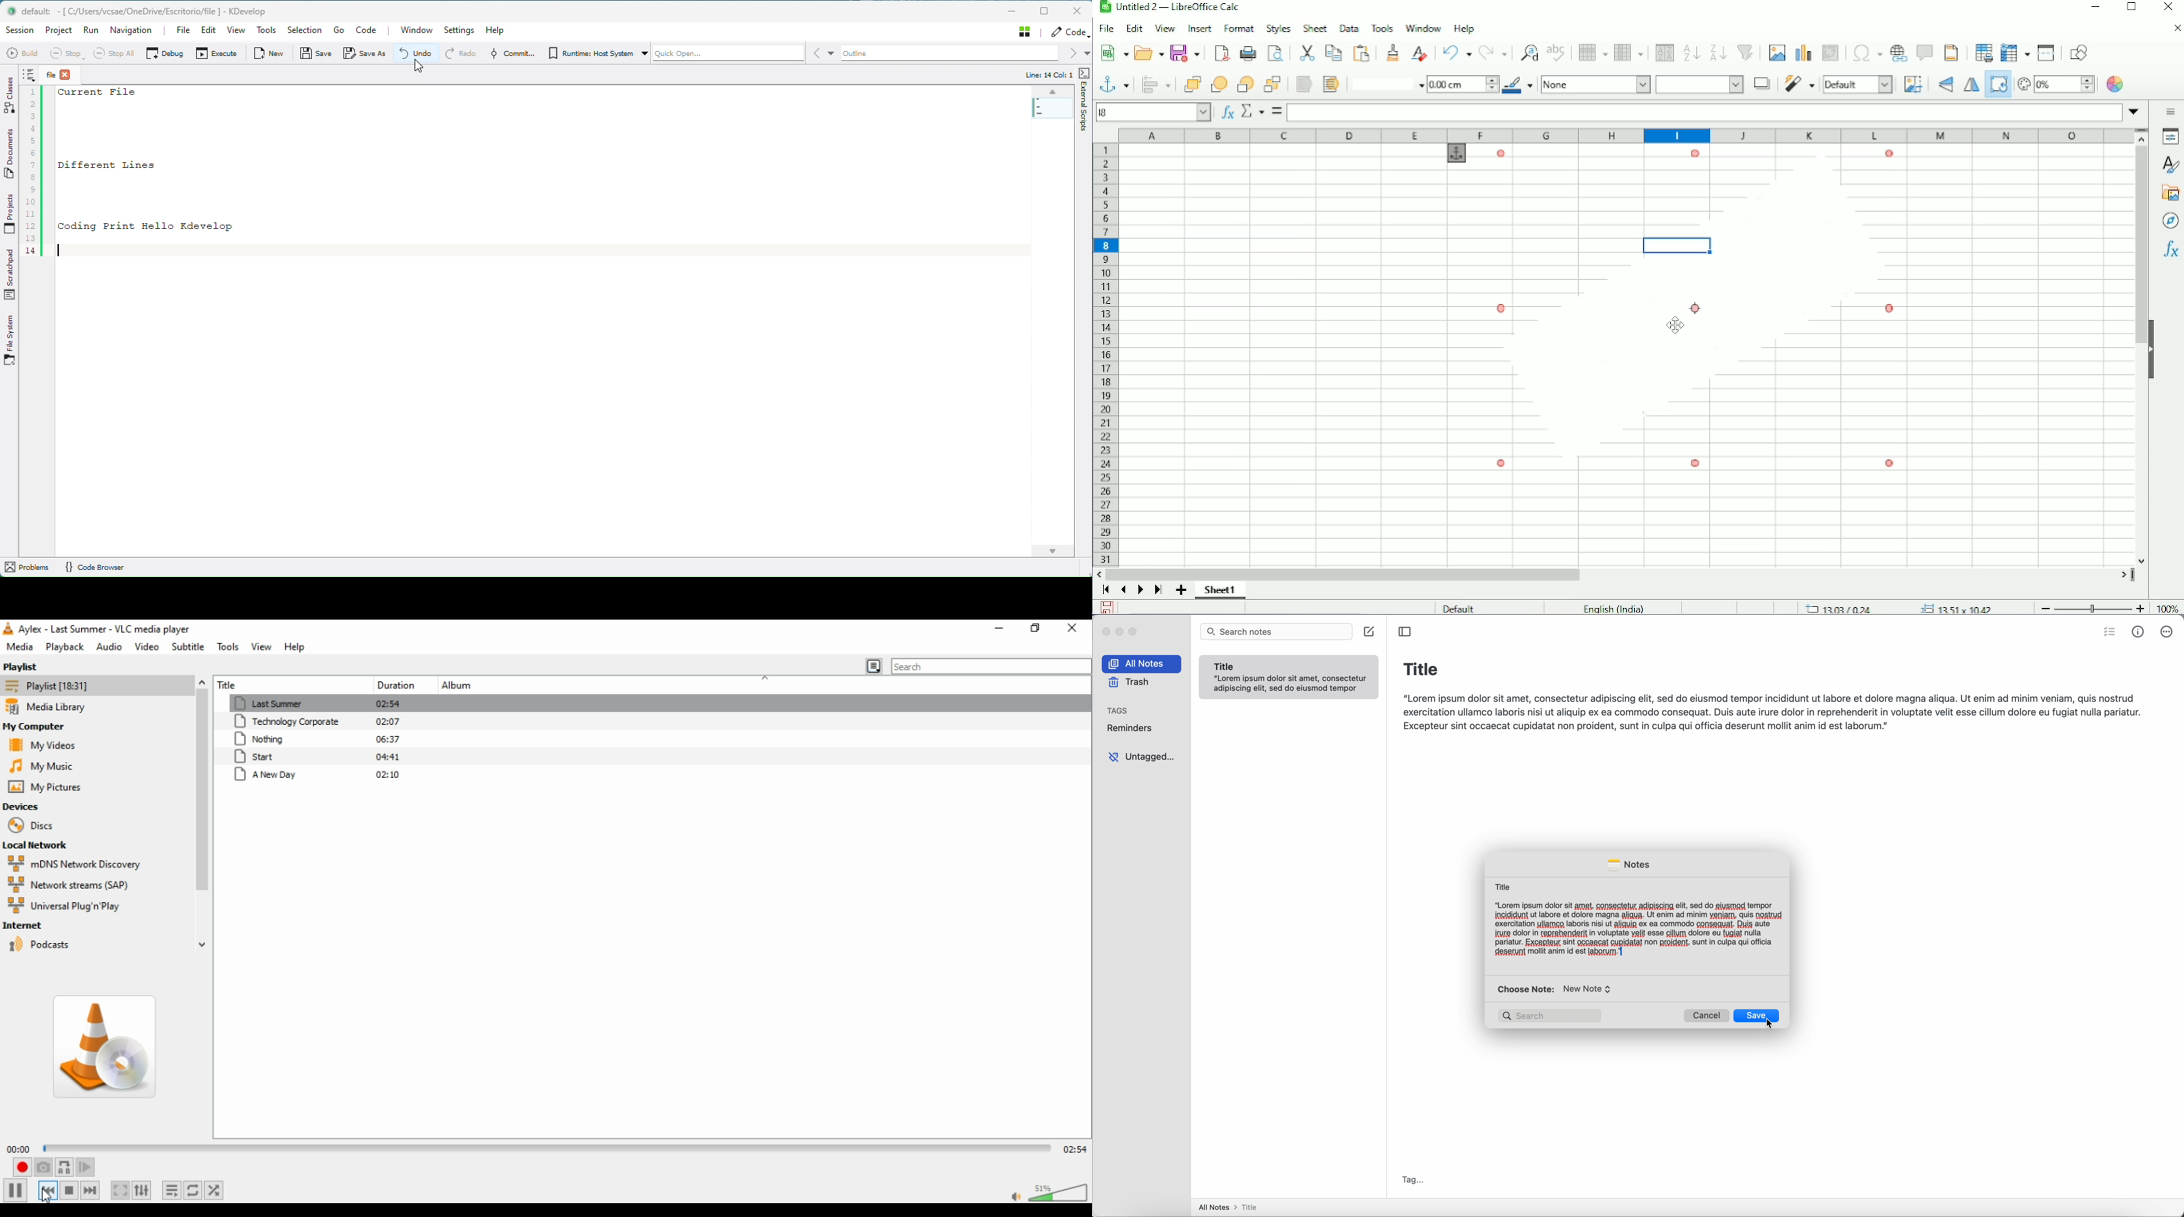 The image size is (2184, 1232). What do you see at coordinates (64, 1168) in the screenshot?
I see `loop between point A to point B continuously. Click to set point A` at bounding box center [64, 1168].